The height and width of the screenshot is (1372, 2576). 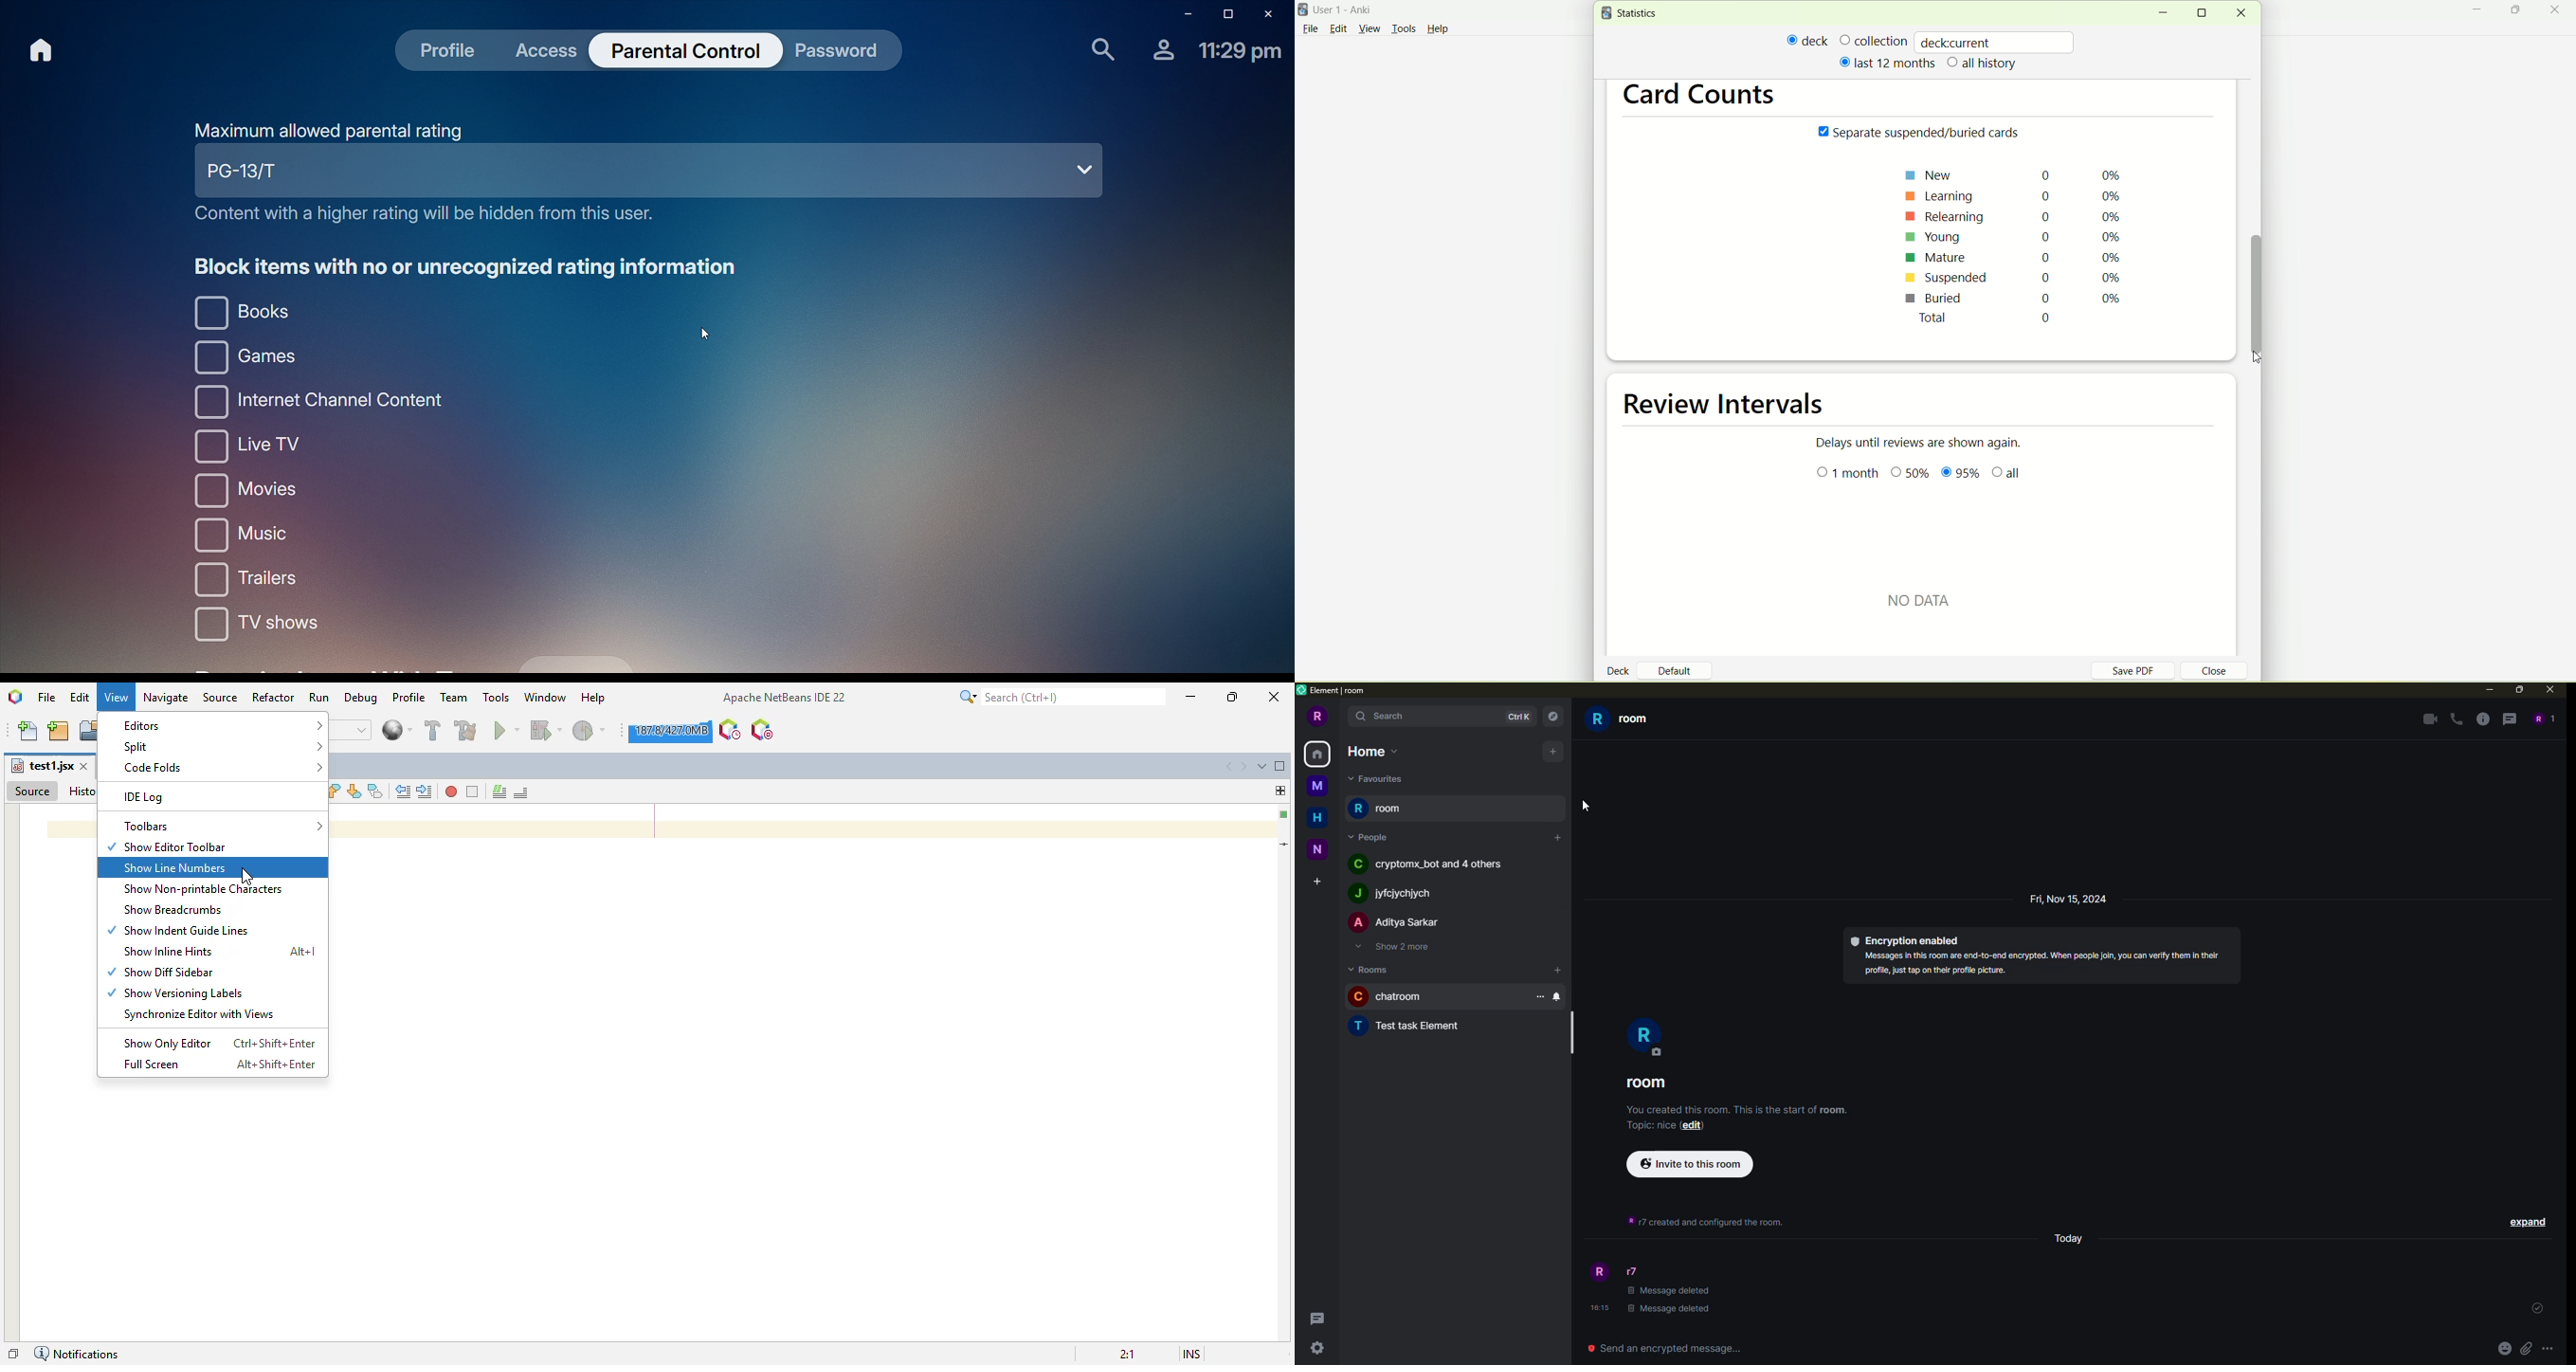 What do you see at coordinates (2015, 259) in the screenshot?
I see `mature 0 0%` at bounding box center [2015, 259].